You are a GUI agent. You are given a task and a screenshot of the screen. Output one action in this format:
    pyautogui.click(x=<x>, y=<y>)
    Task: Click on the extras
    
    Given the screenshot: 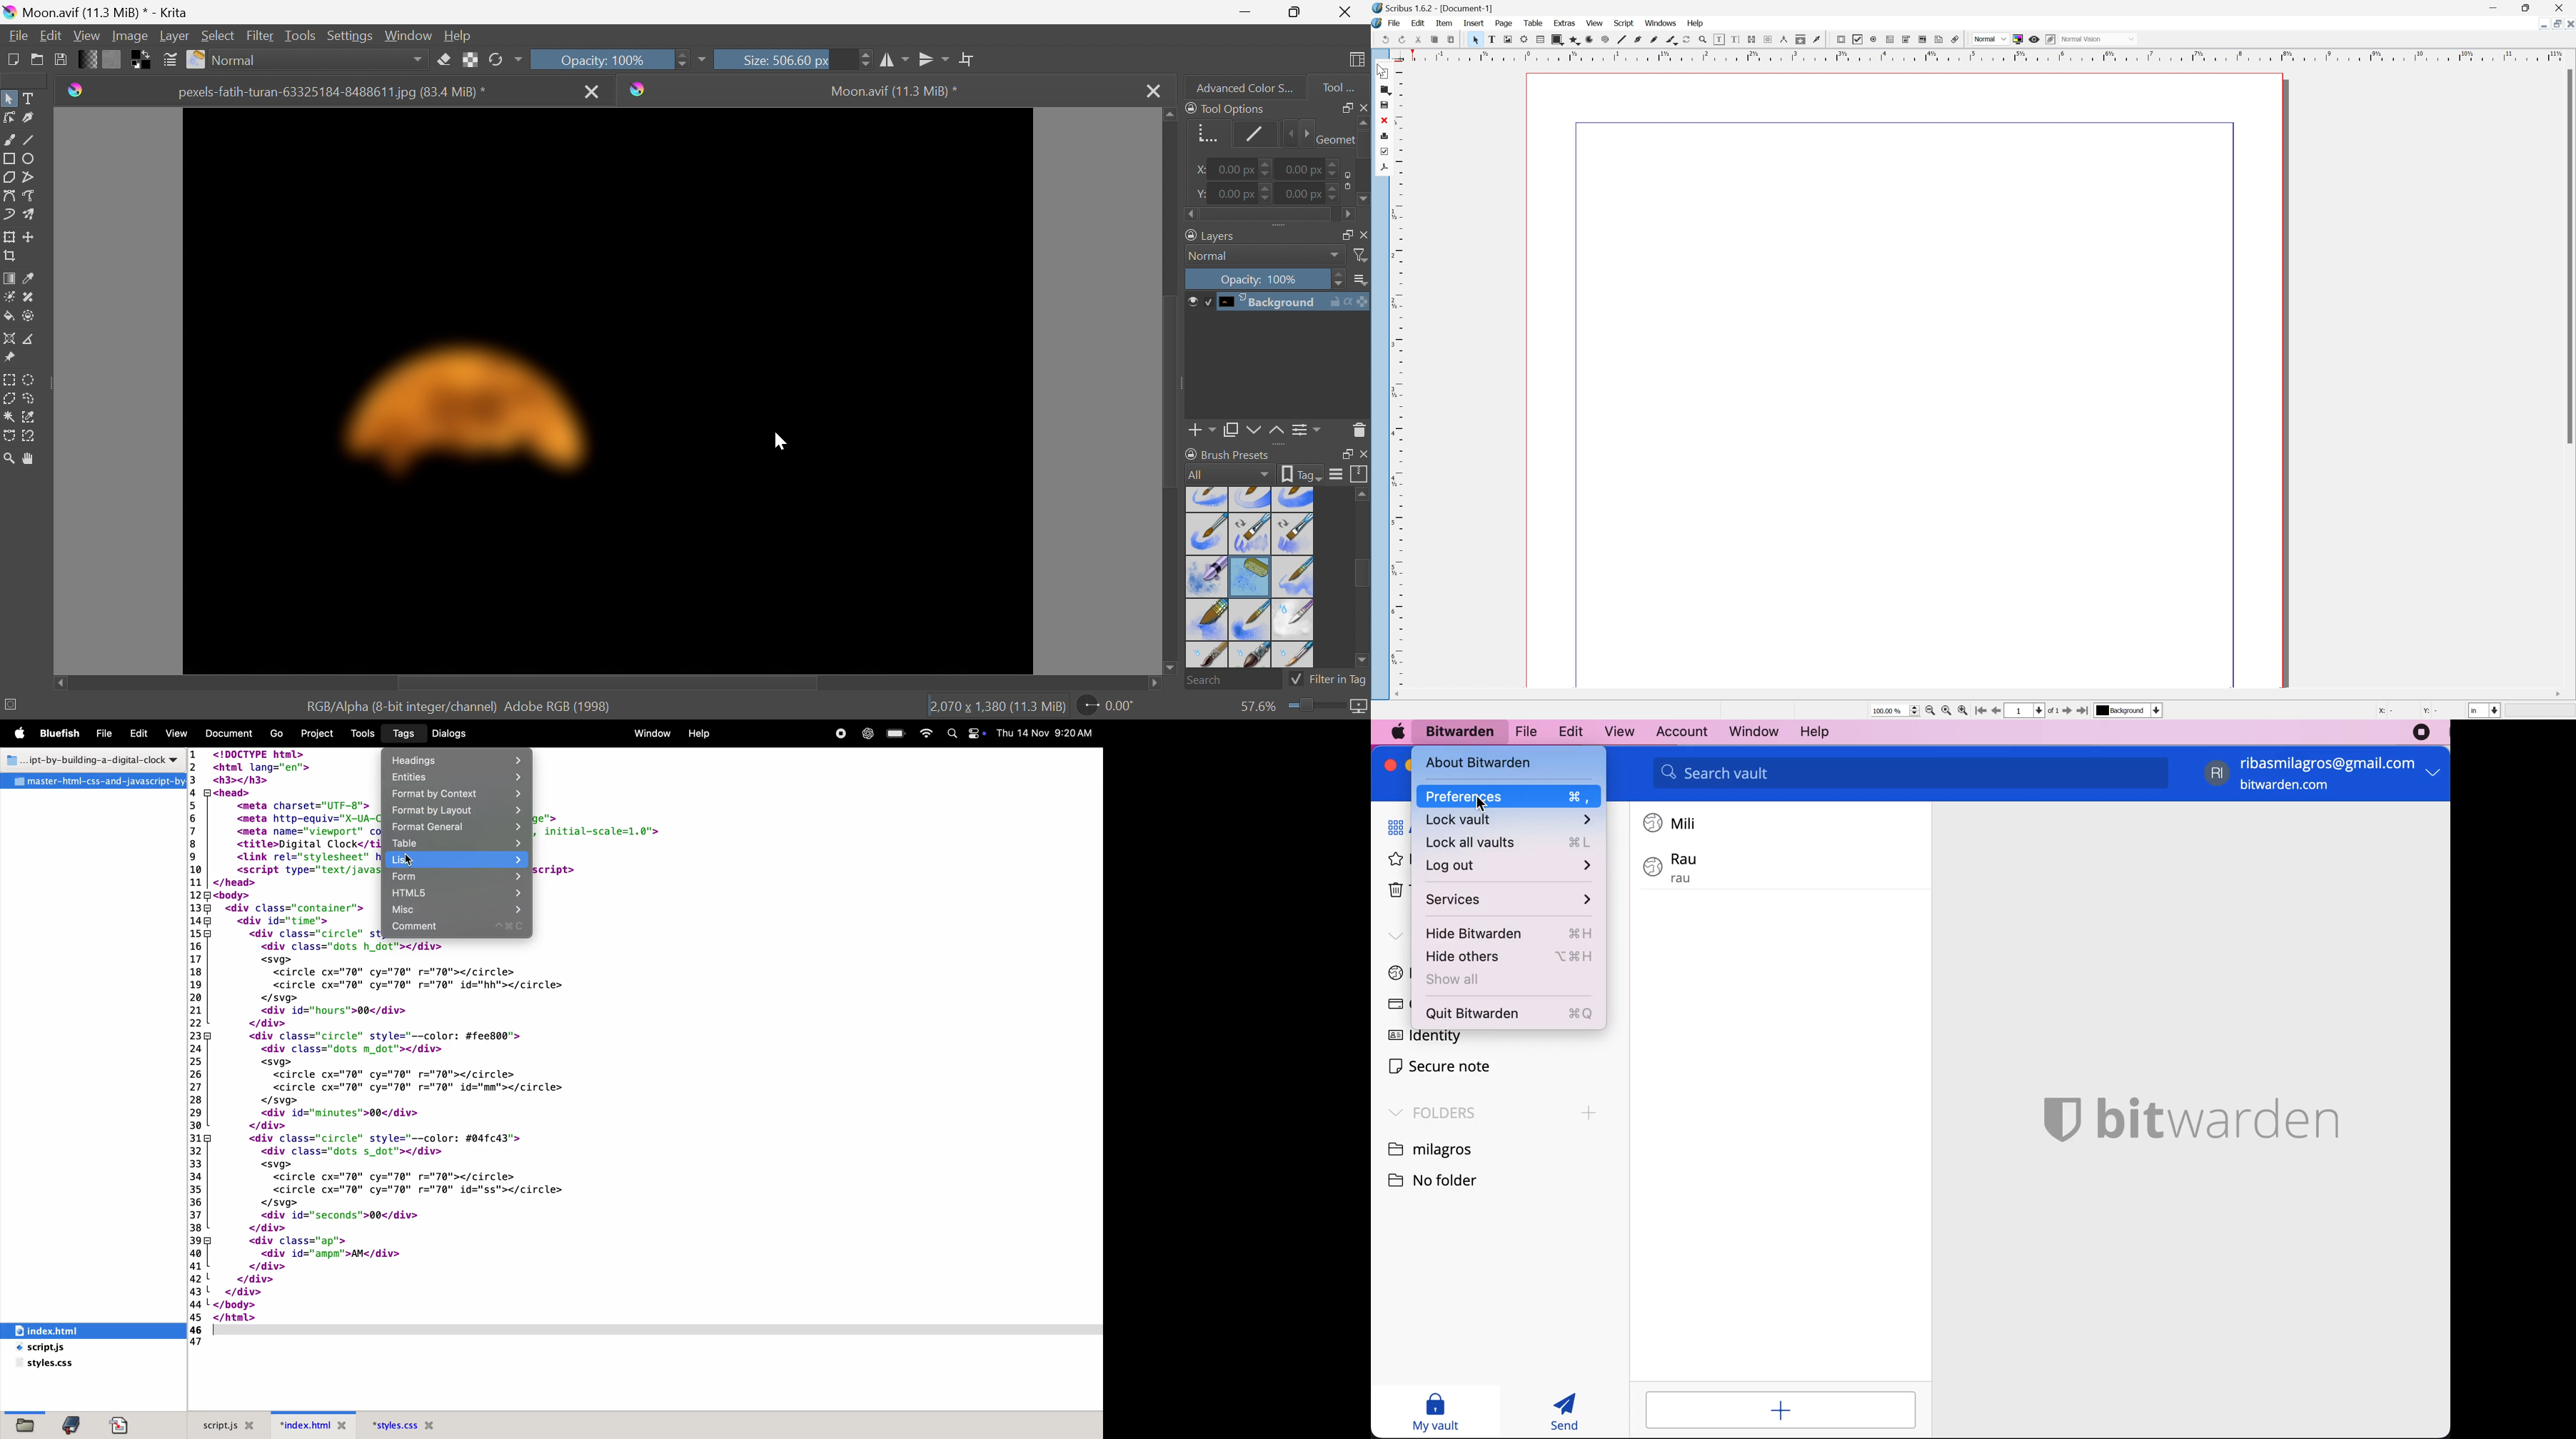 What is the action you would take?
    pyautogui.click(x=1565, y=23)
    